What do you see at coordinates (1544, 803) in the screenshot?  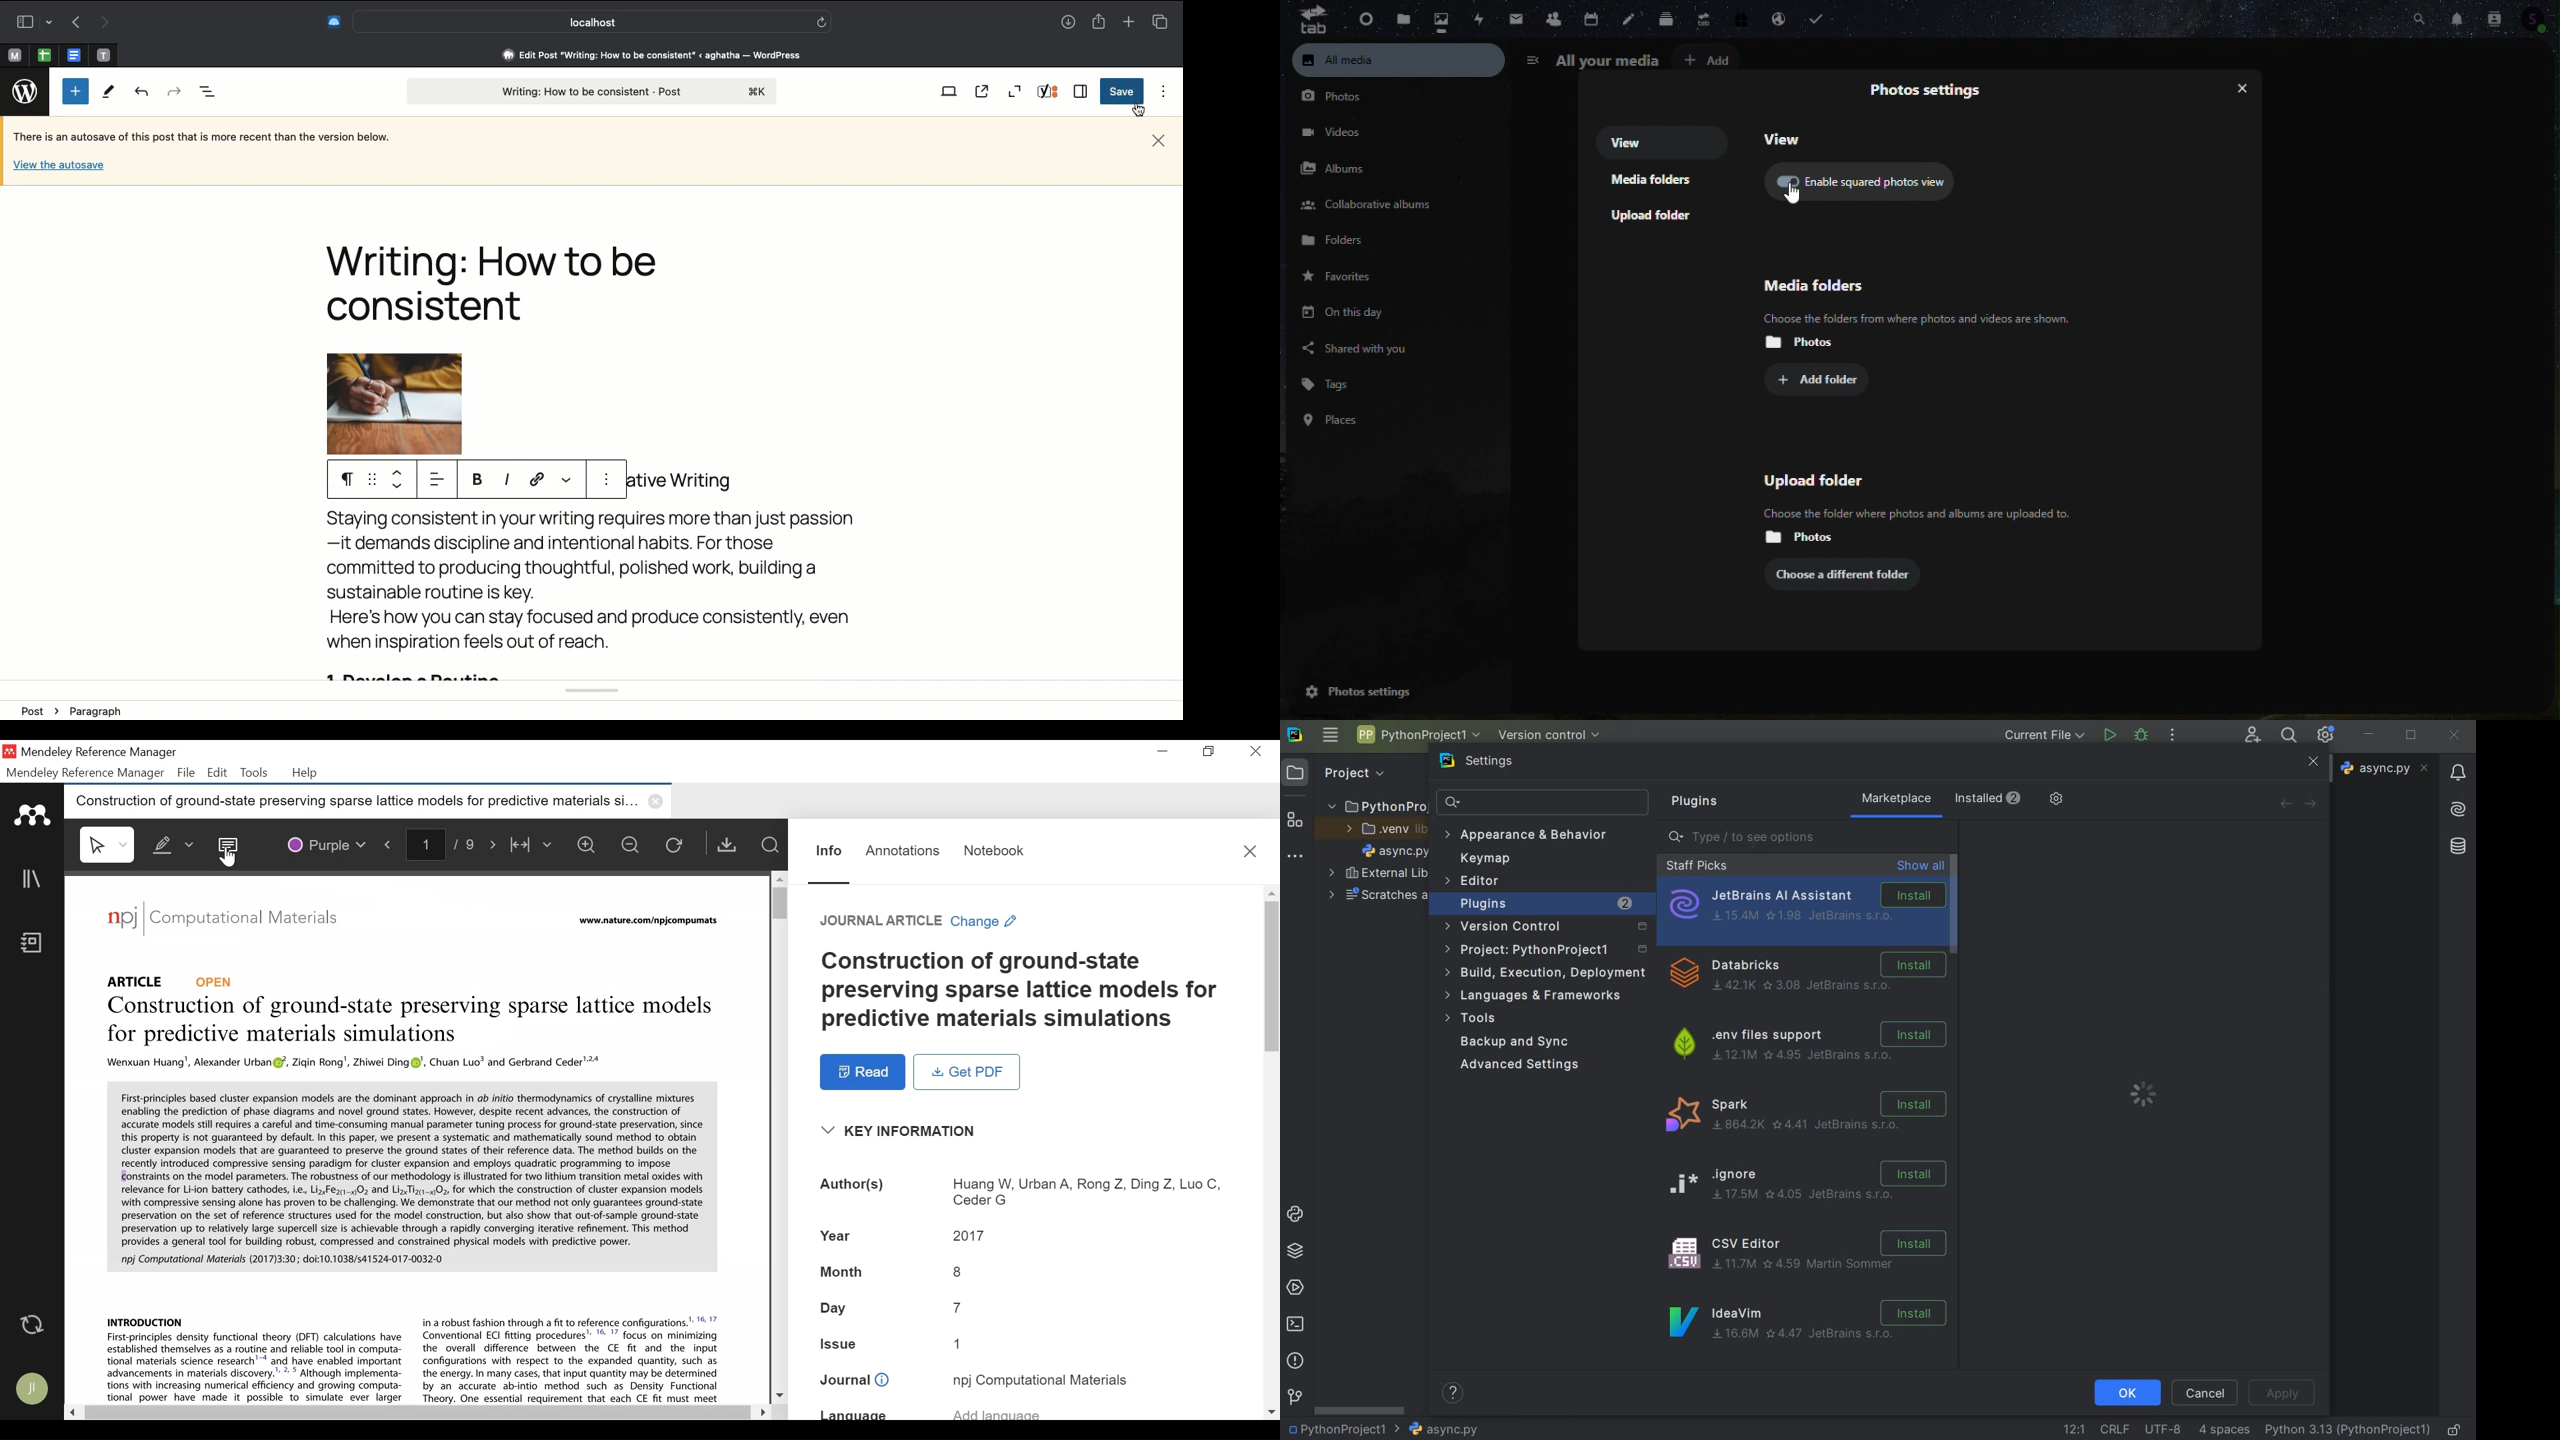 I see `search settings` at bounding box center [1544, 803].